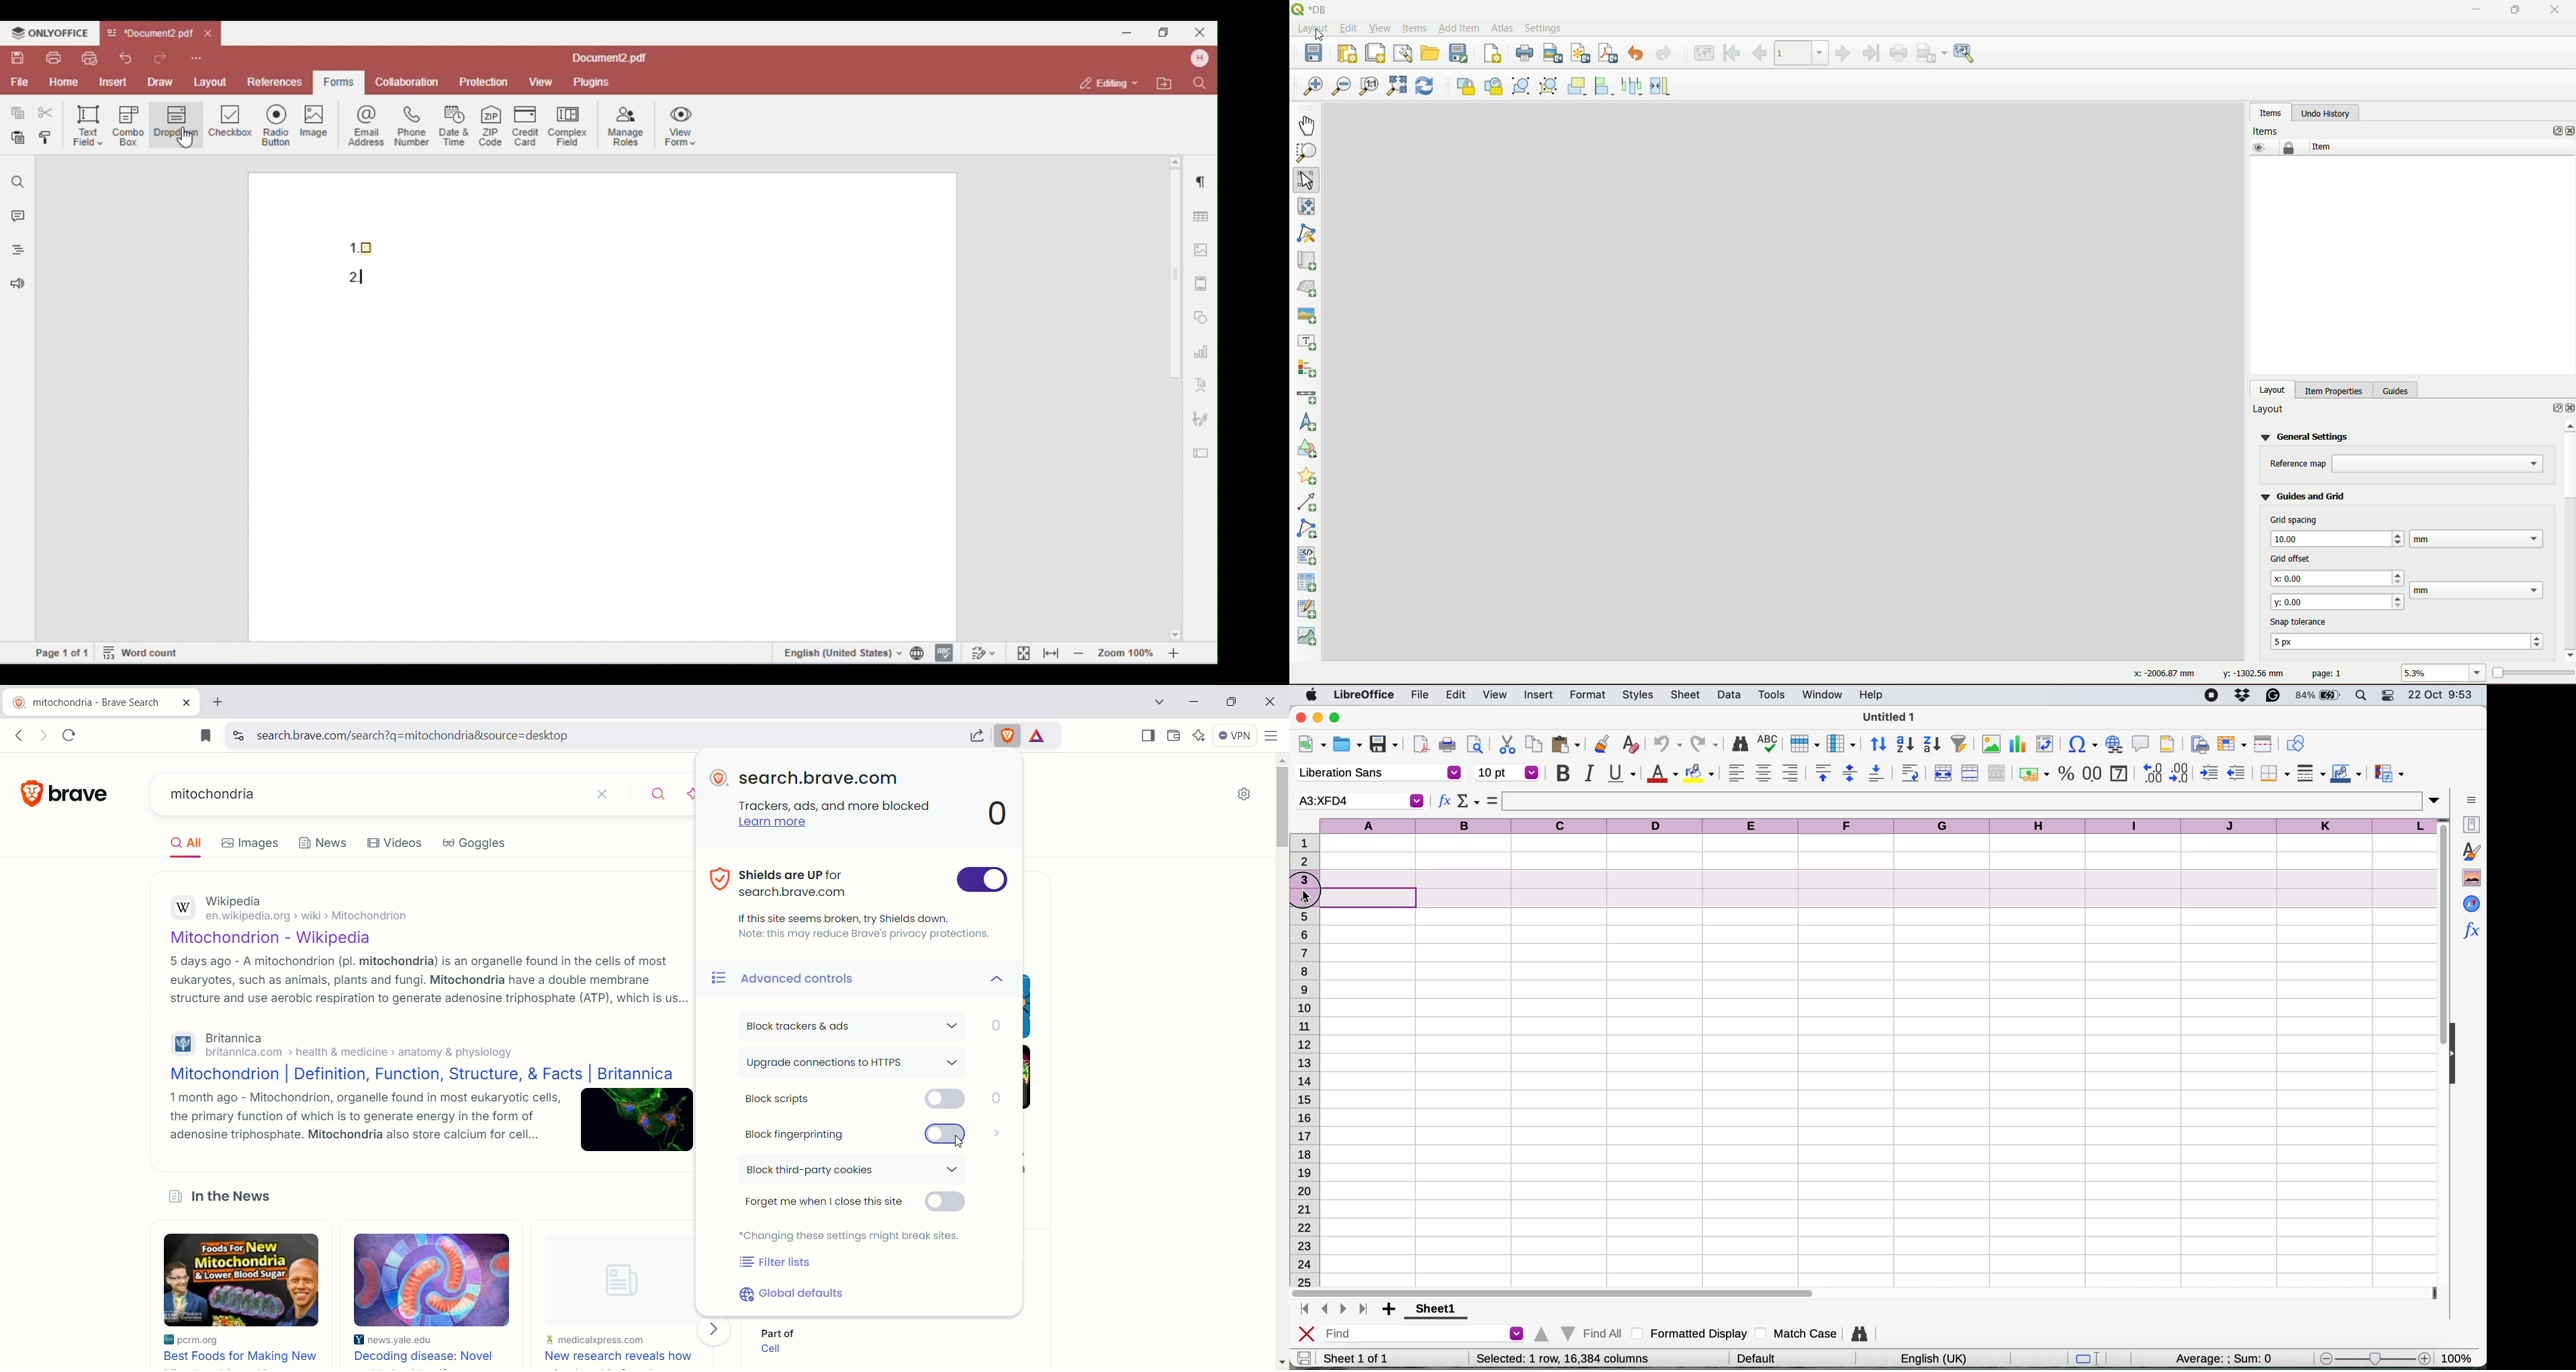  What do you see at coordinates (1686, 694) in the screenshot?
I see `sheet` at bounding box center [1686, 694].